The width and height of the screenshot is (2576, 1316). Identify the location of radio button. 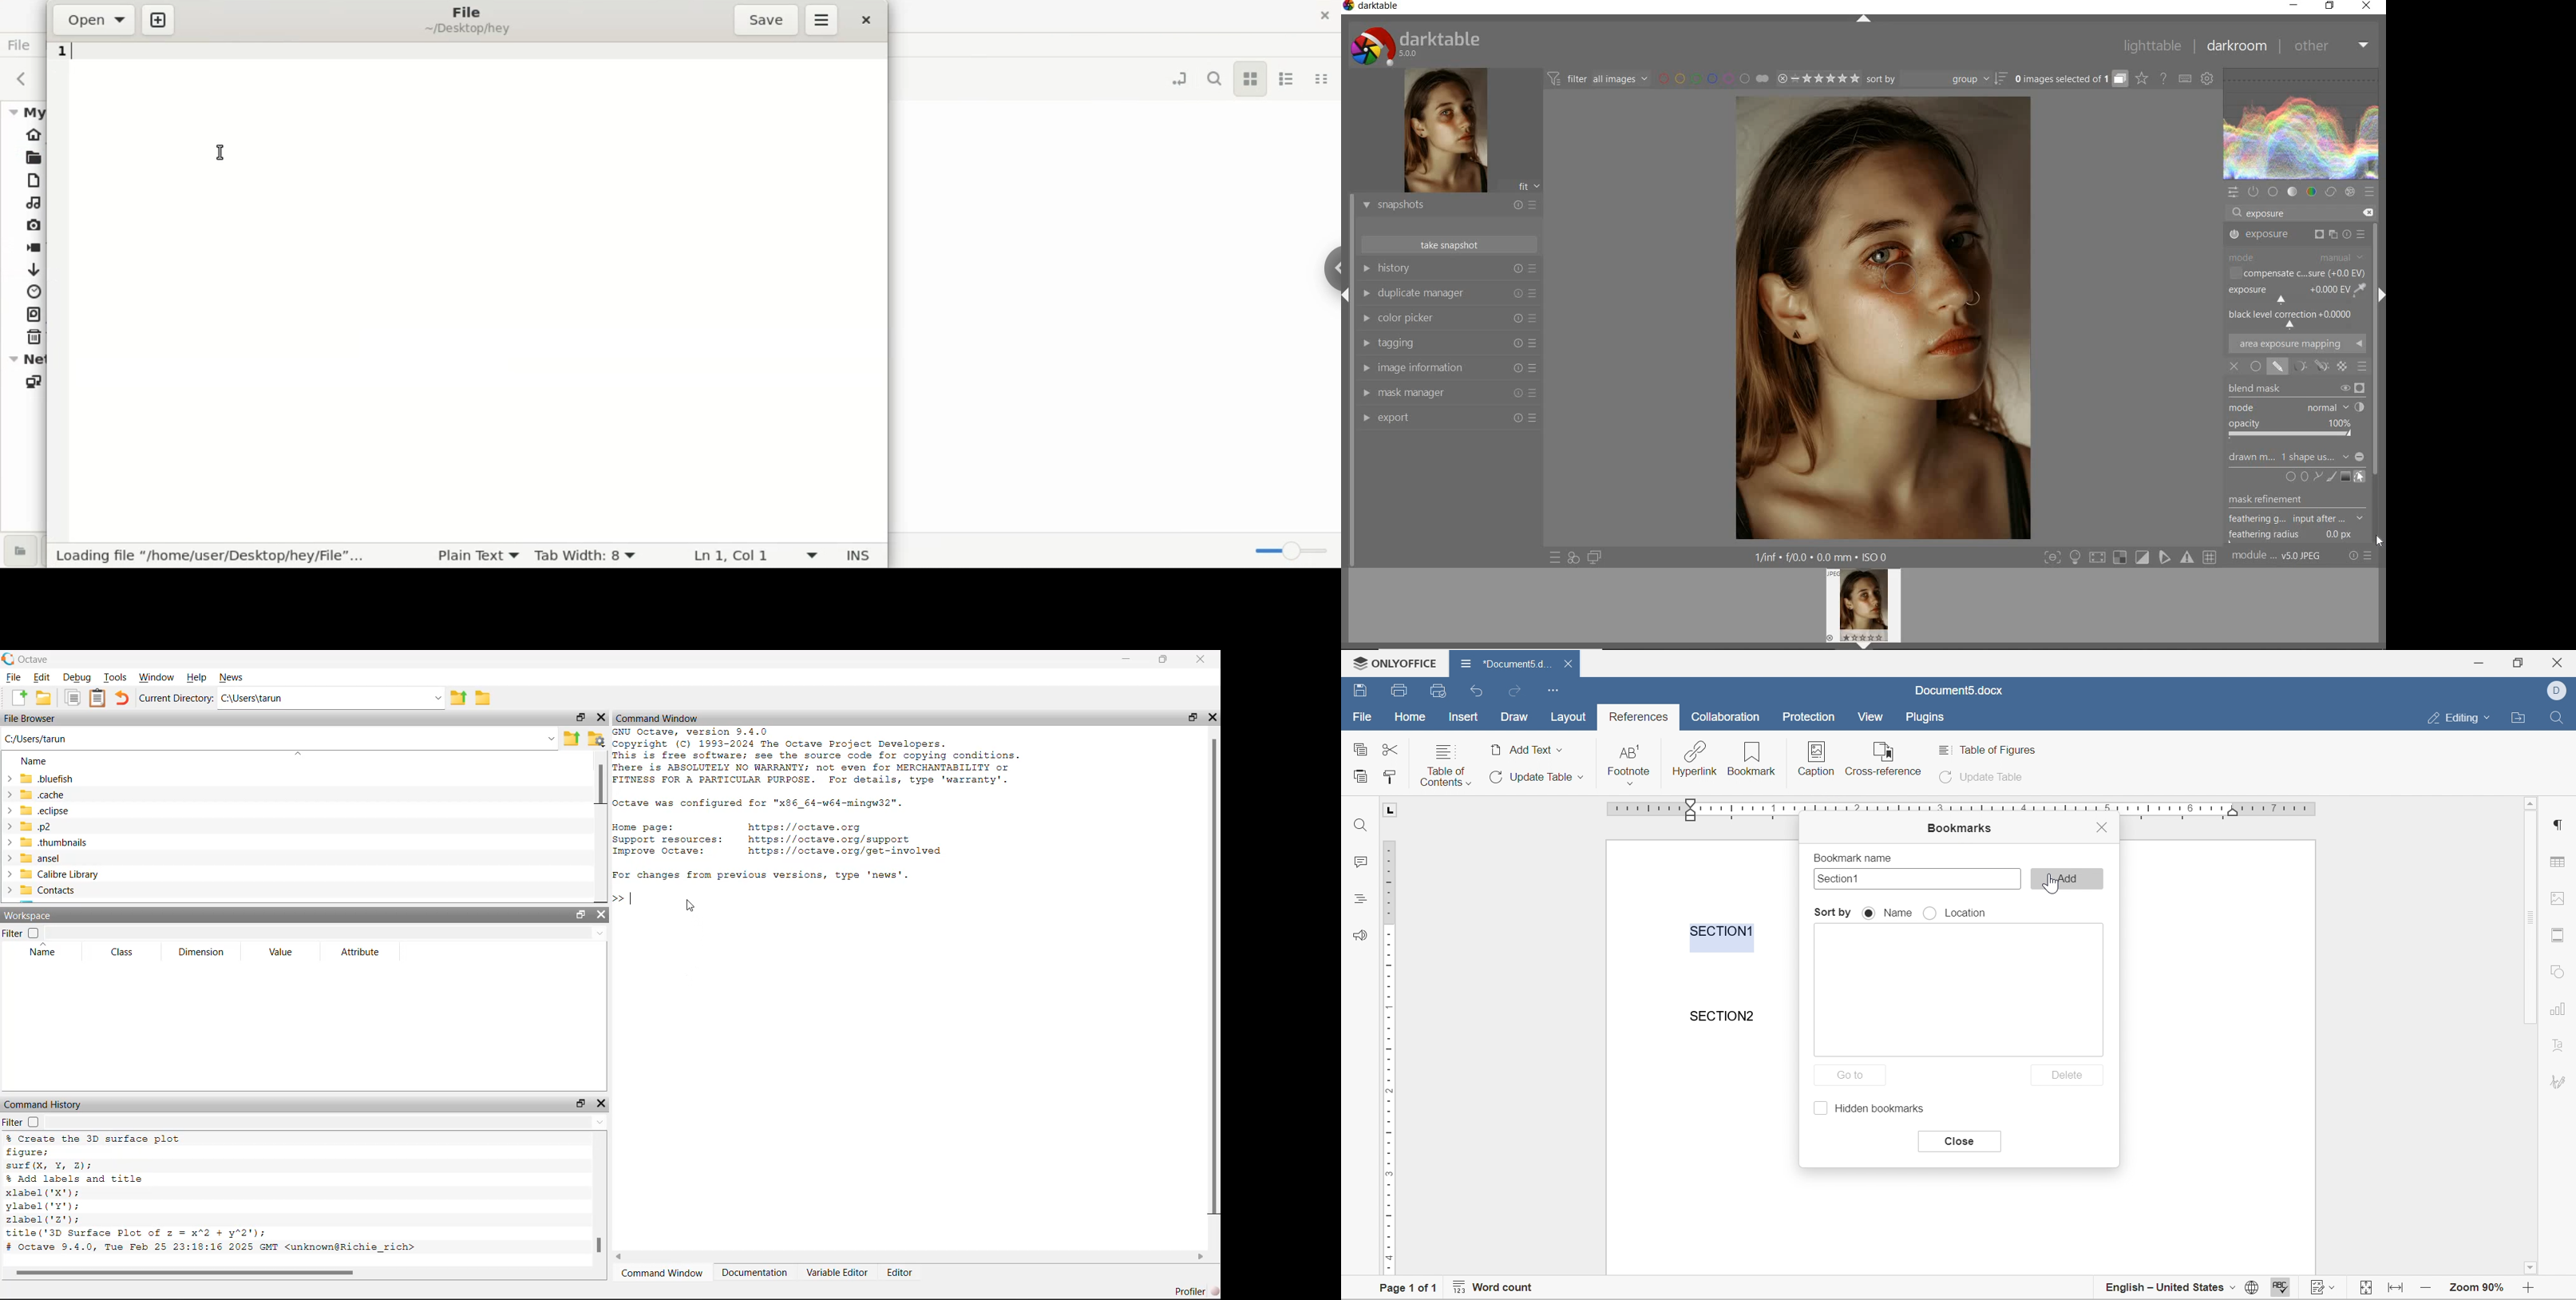
(1931, 914).